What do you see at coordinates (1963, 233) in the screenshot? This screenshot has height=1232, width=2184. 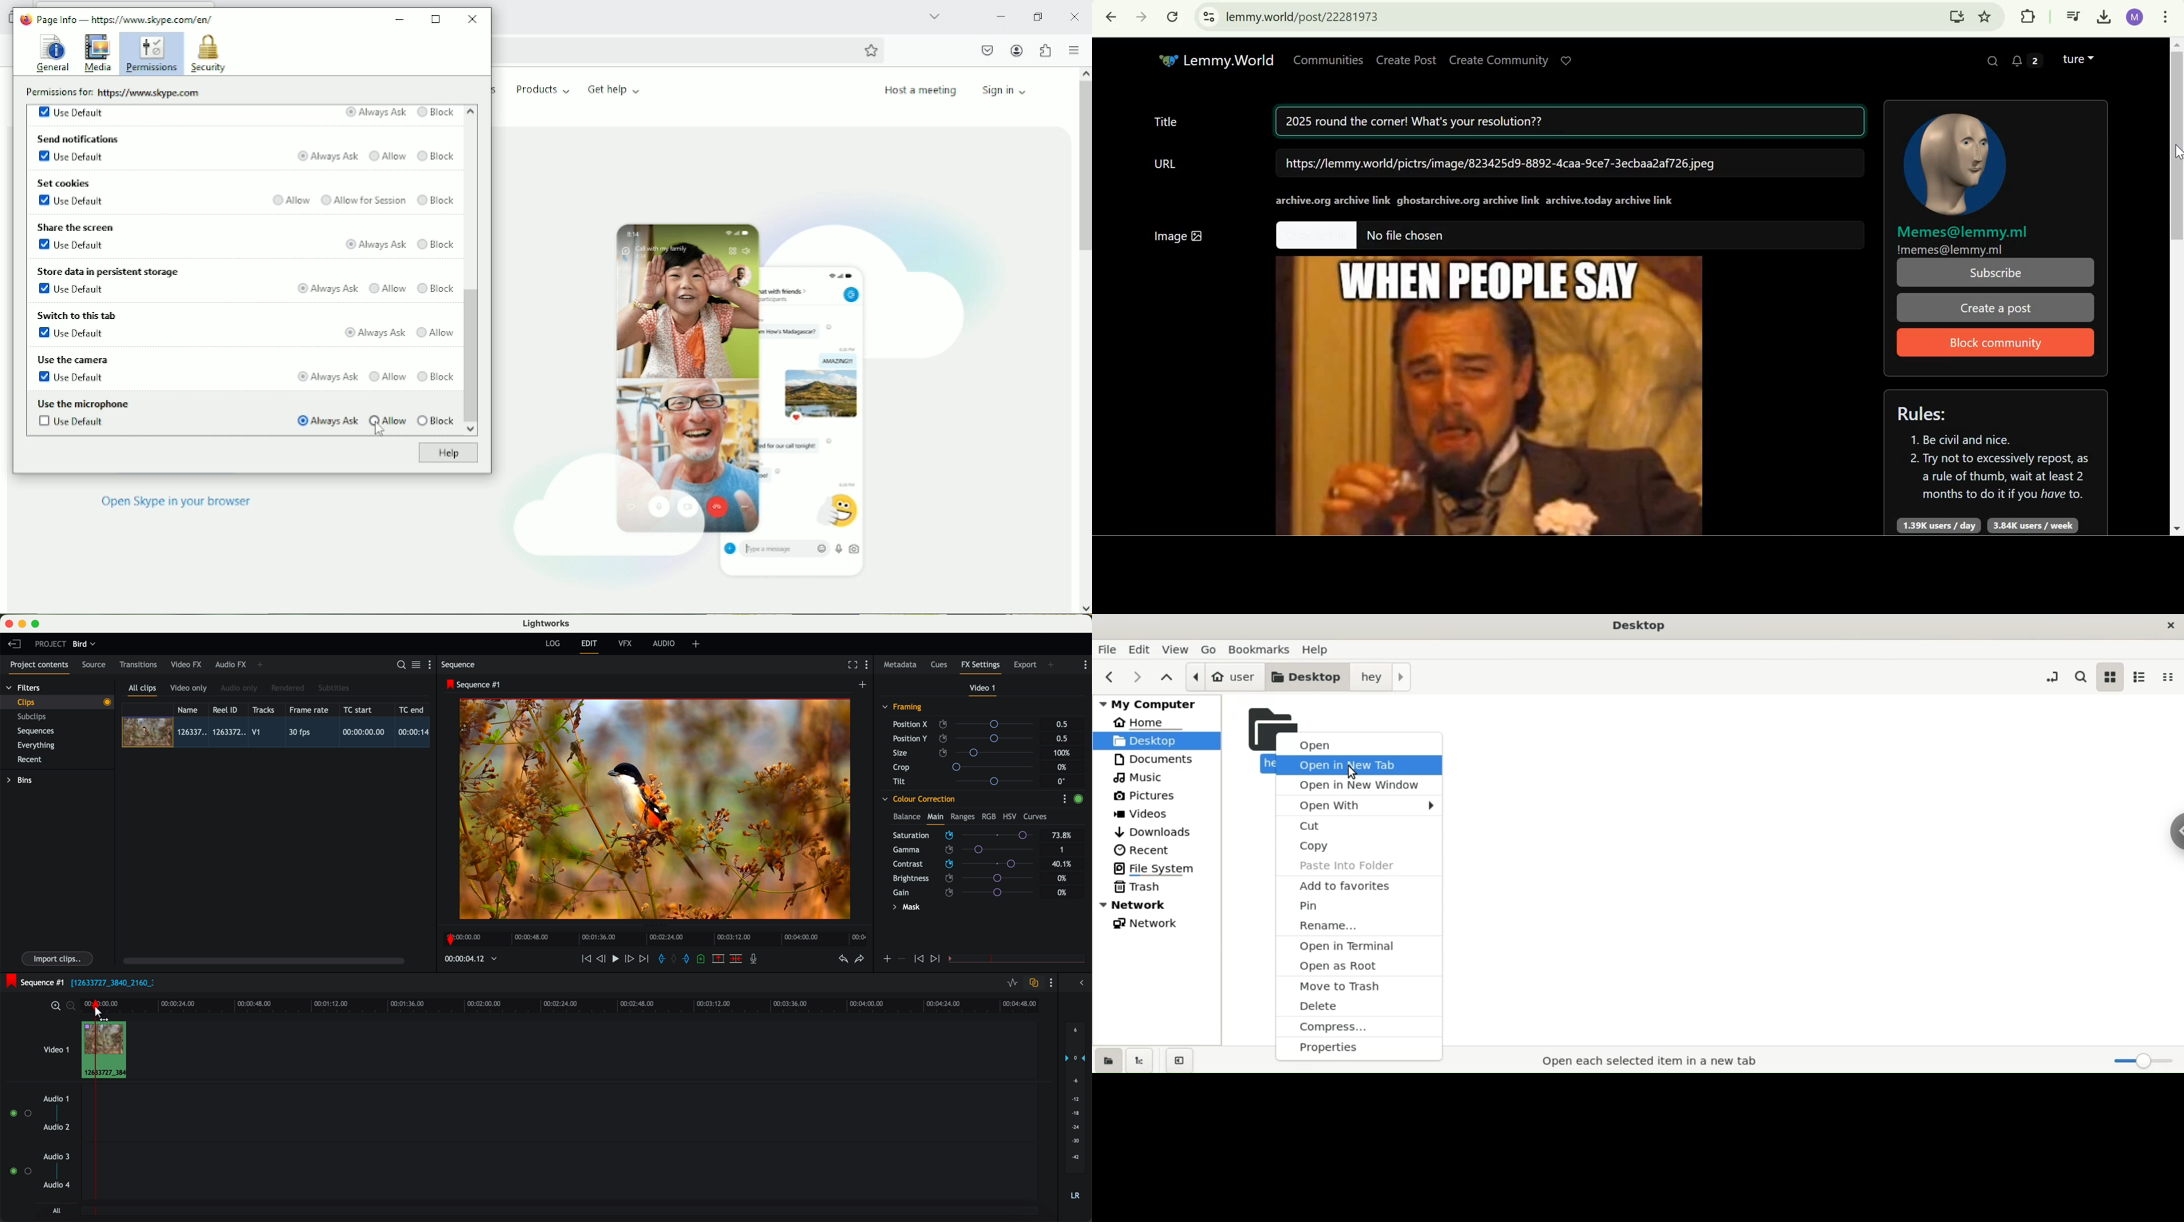 I see `Memes@lemmy.ml` at bounding box center [1963, 233].